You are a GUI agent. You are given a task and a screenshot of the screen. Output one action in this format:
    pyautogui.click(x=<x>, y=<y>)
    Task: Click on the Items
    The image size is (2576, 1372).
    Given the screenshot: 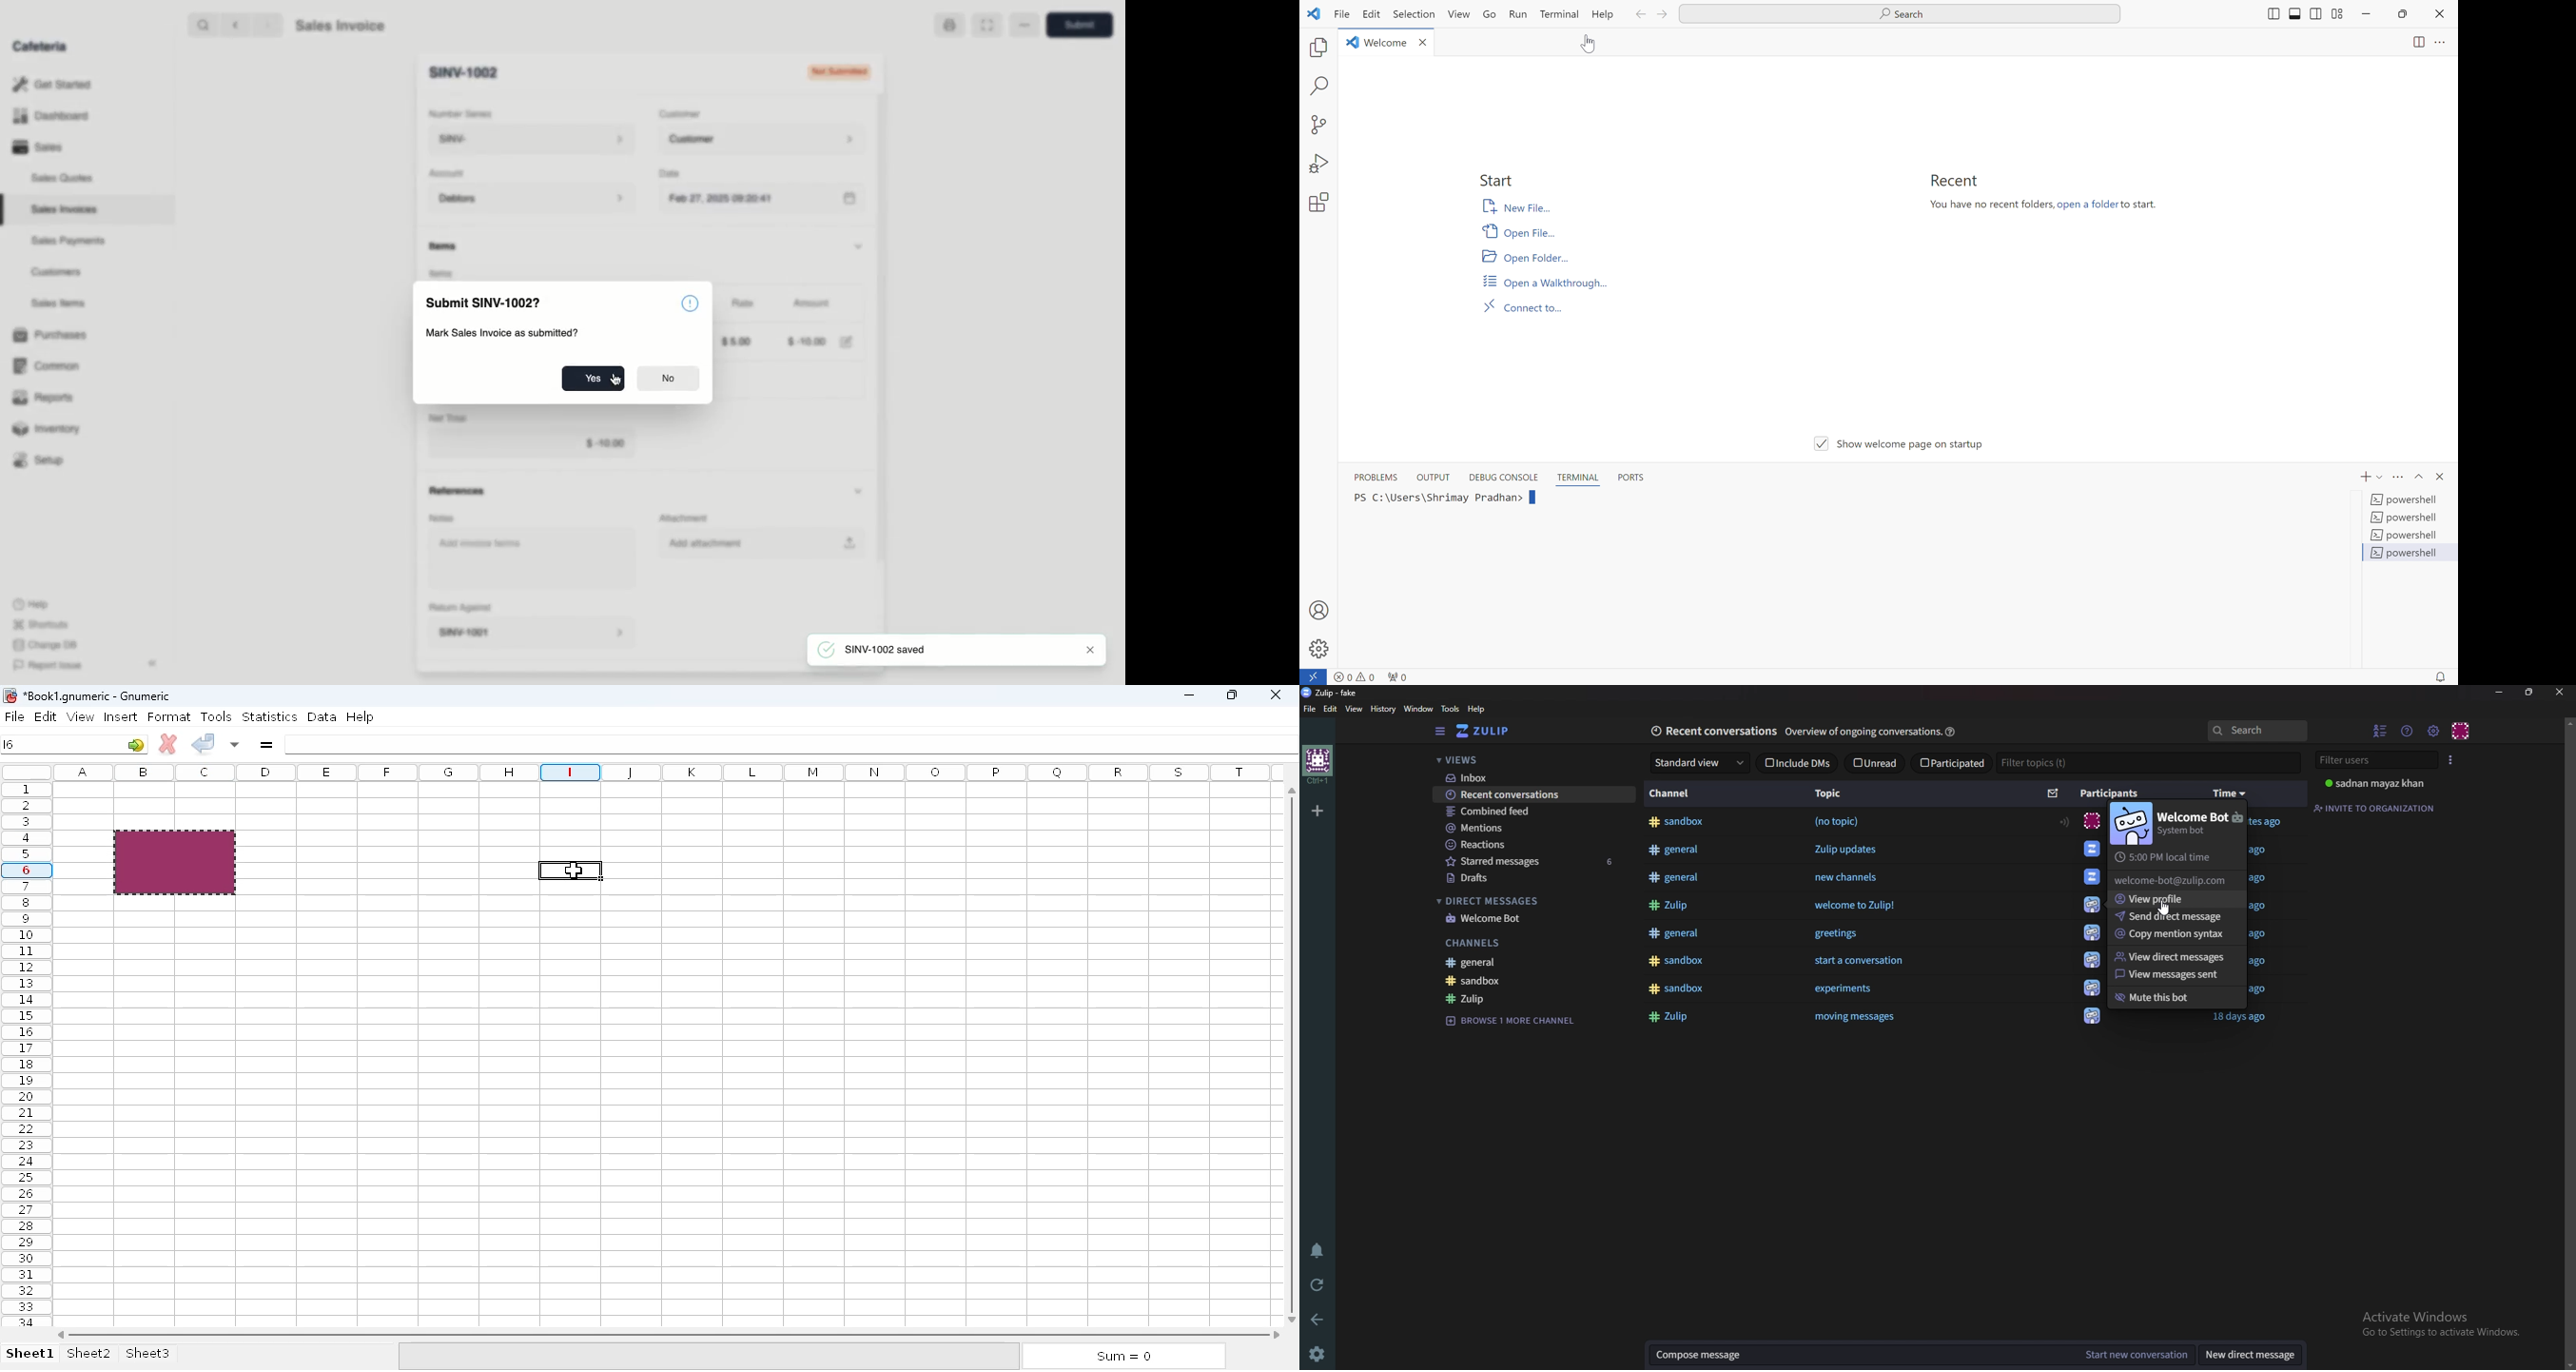 What is the action you would take?
    pyautogui.click(x=446, y=246)
    